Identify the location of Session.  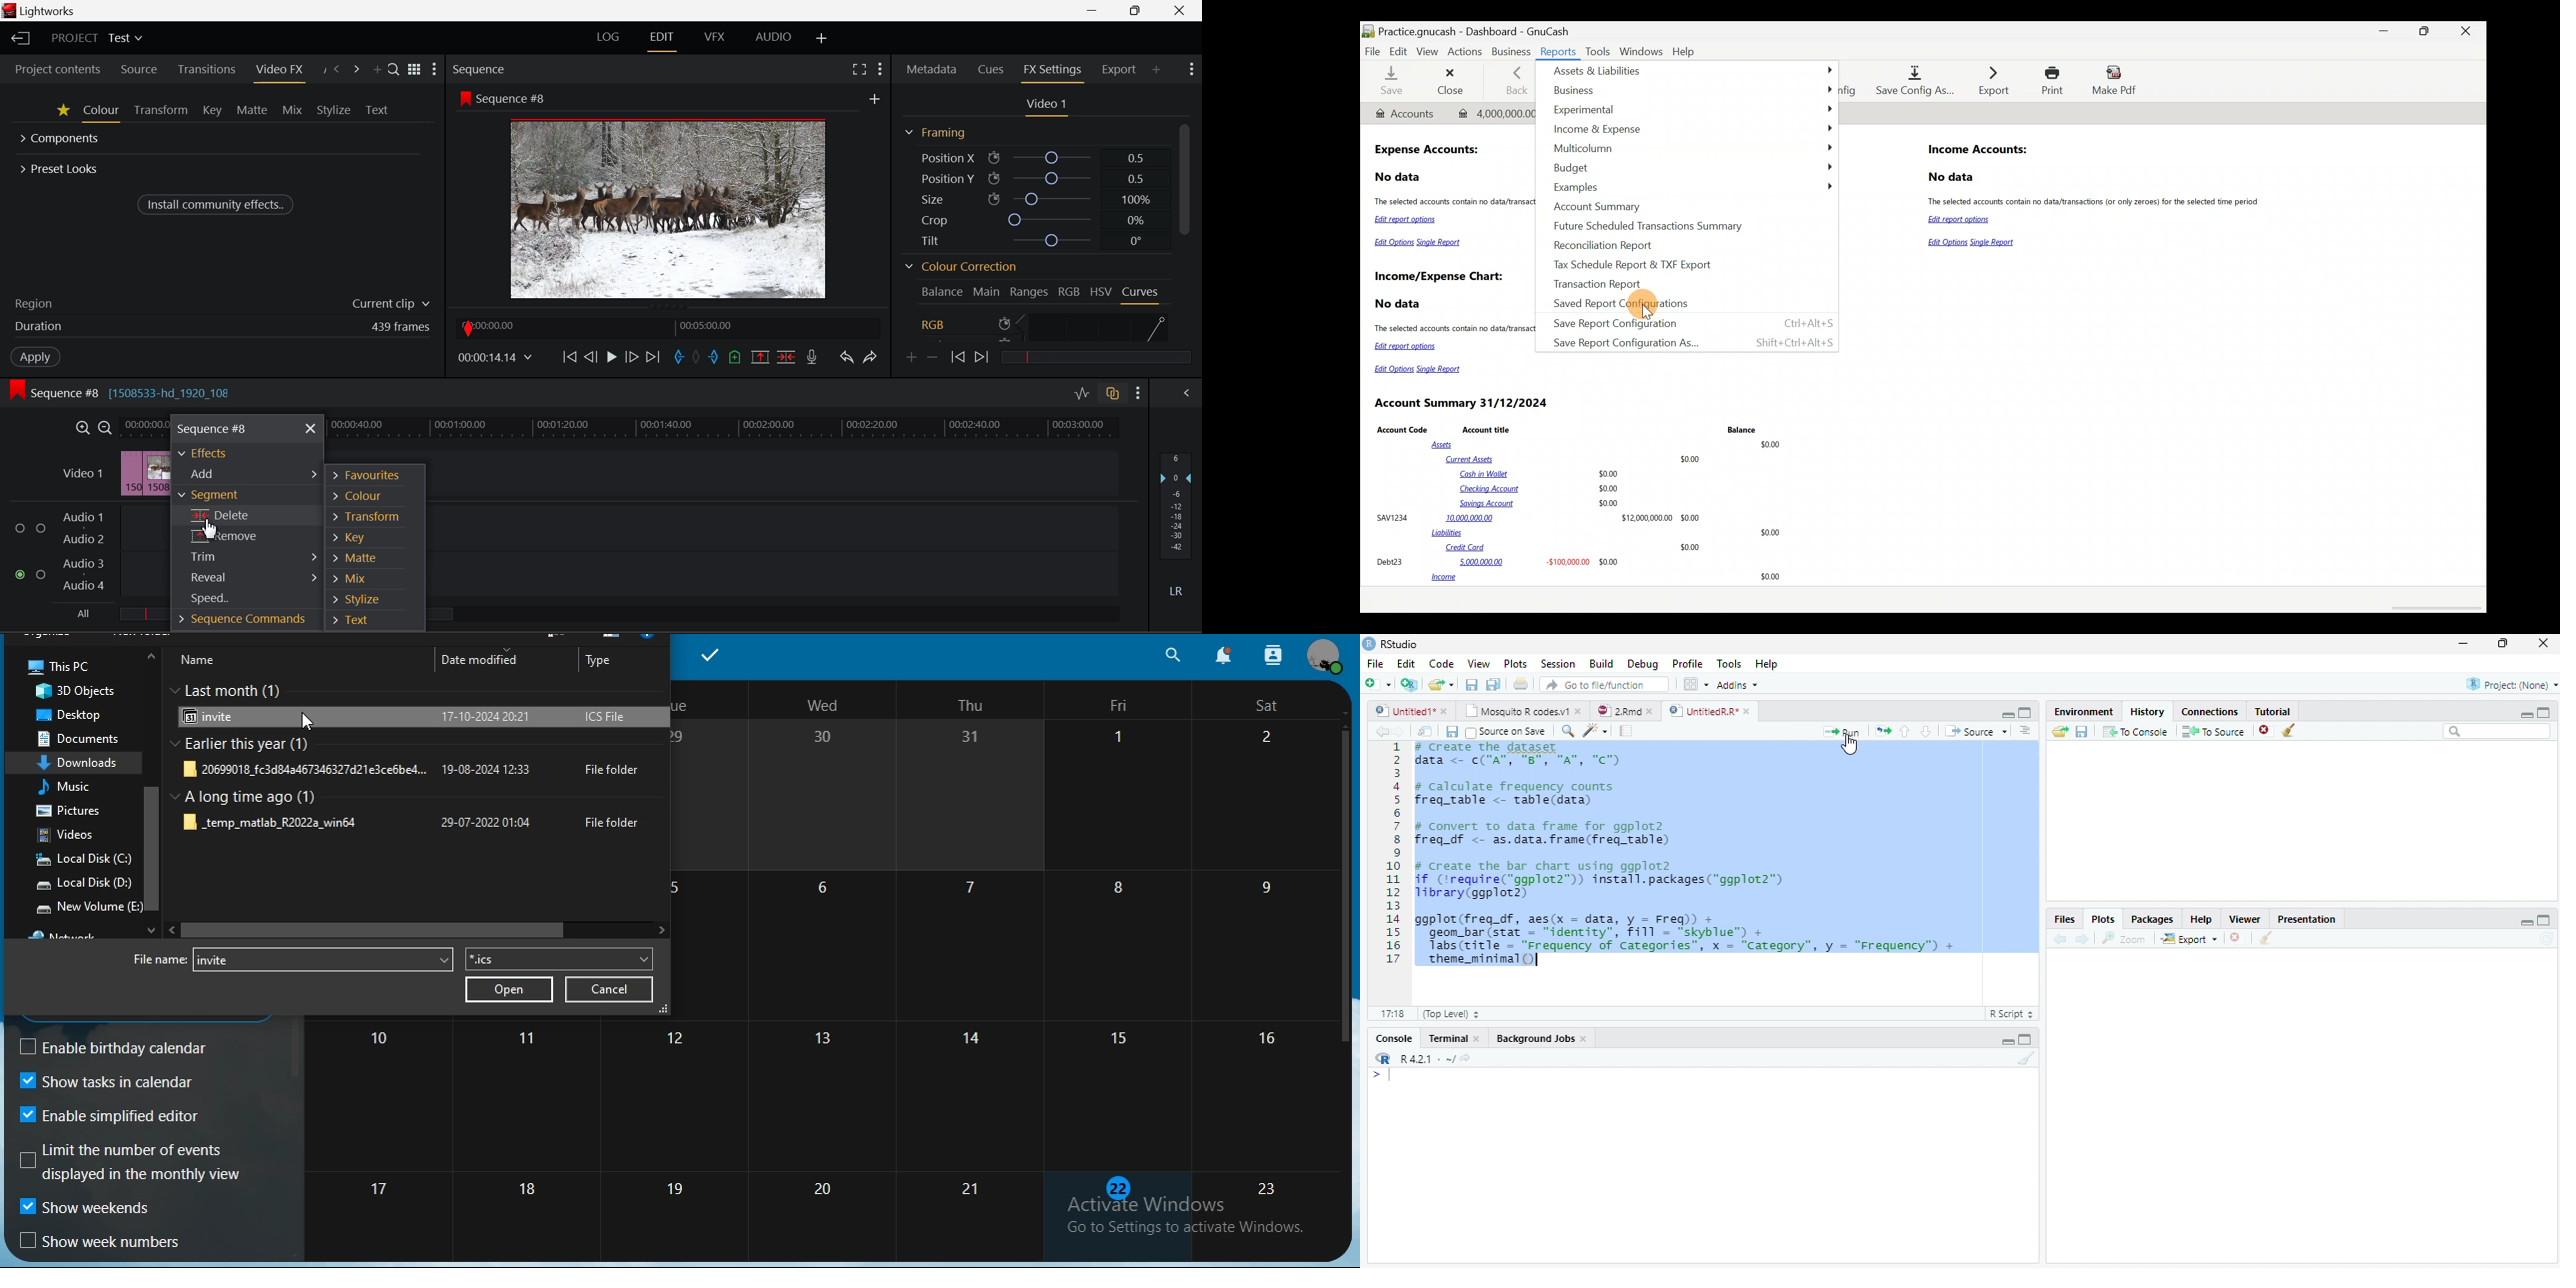
(1558, 665).